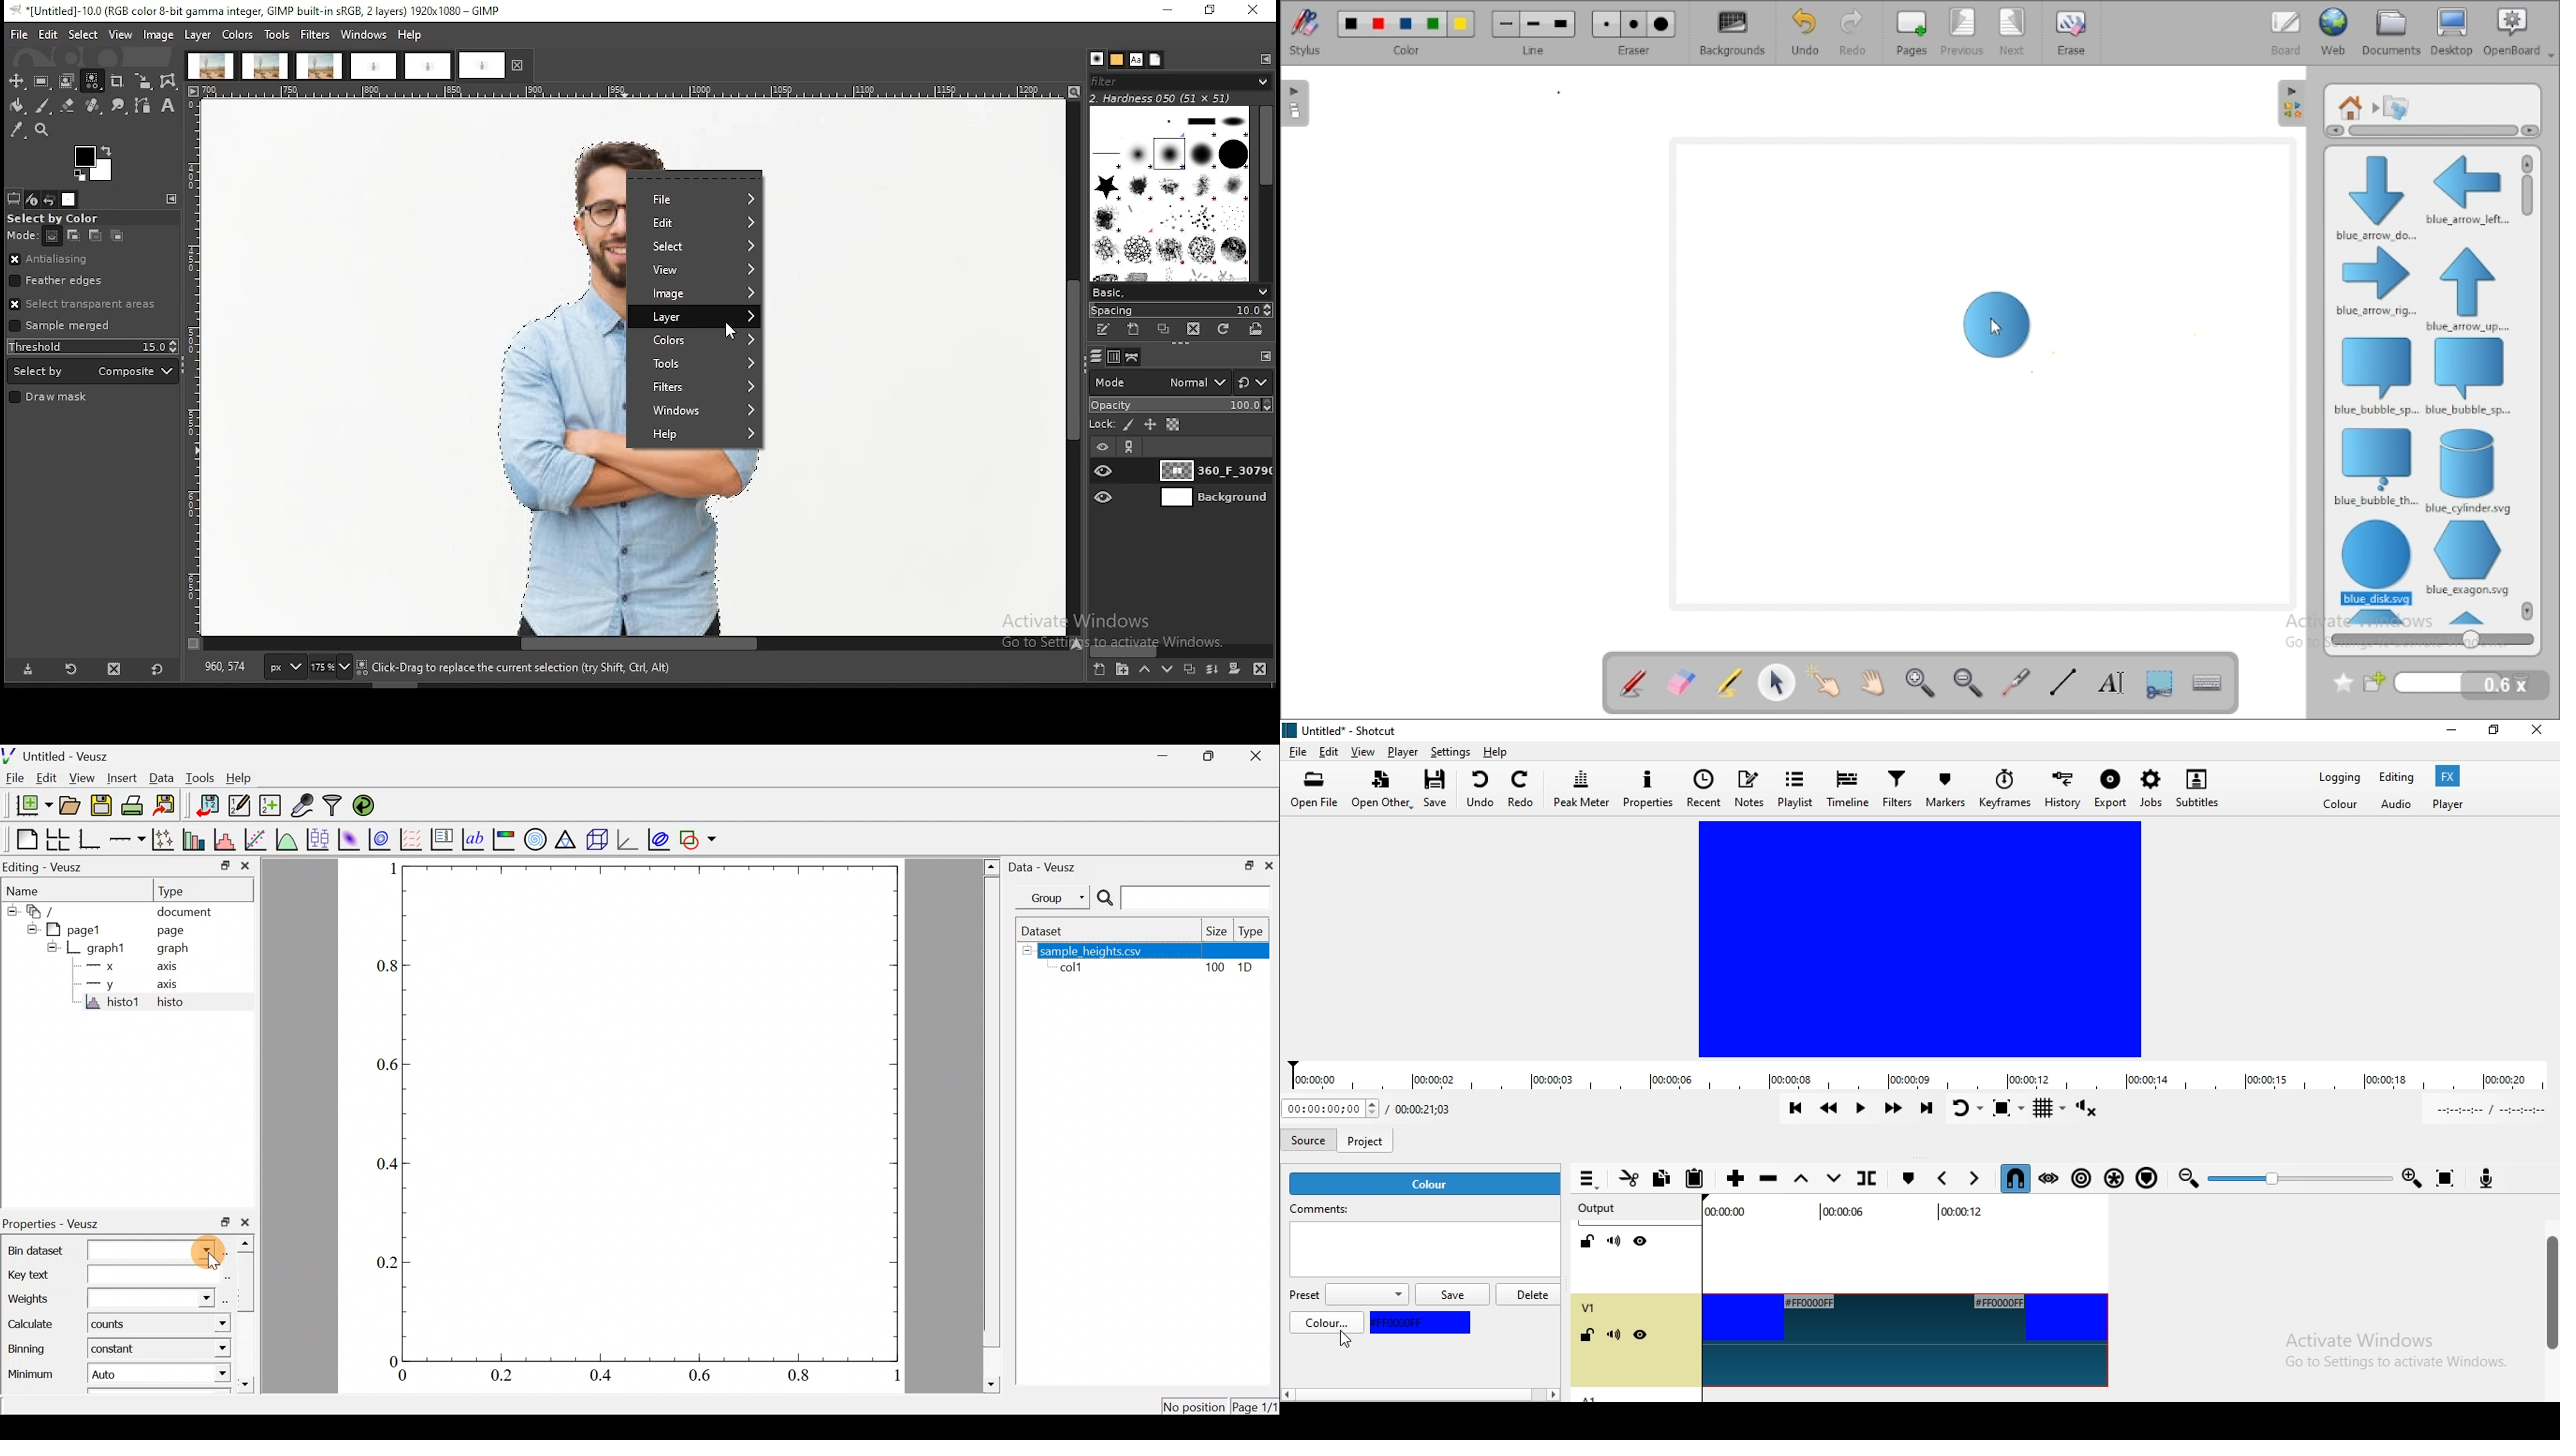 The height and width of the screenshot is (1456, 2576). What do you see at coordinates (170, 81) in the screenshot?
I see `cage transform tool` at bounding box center [170, 81].